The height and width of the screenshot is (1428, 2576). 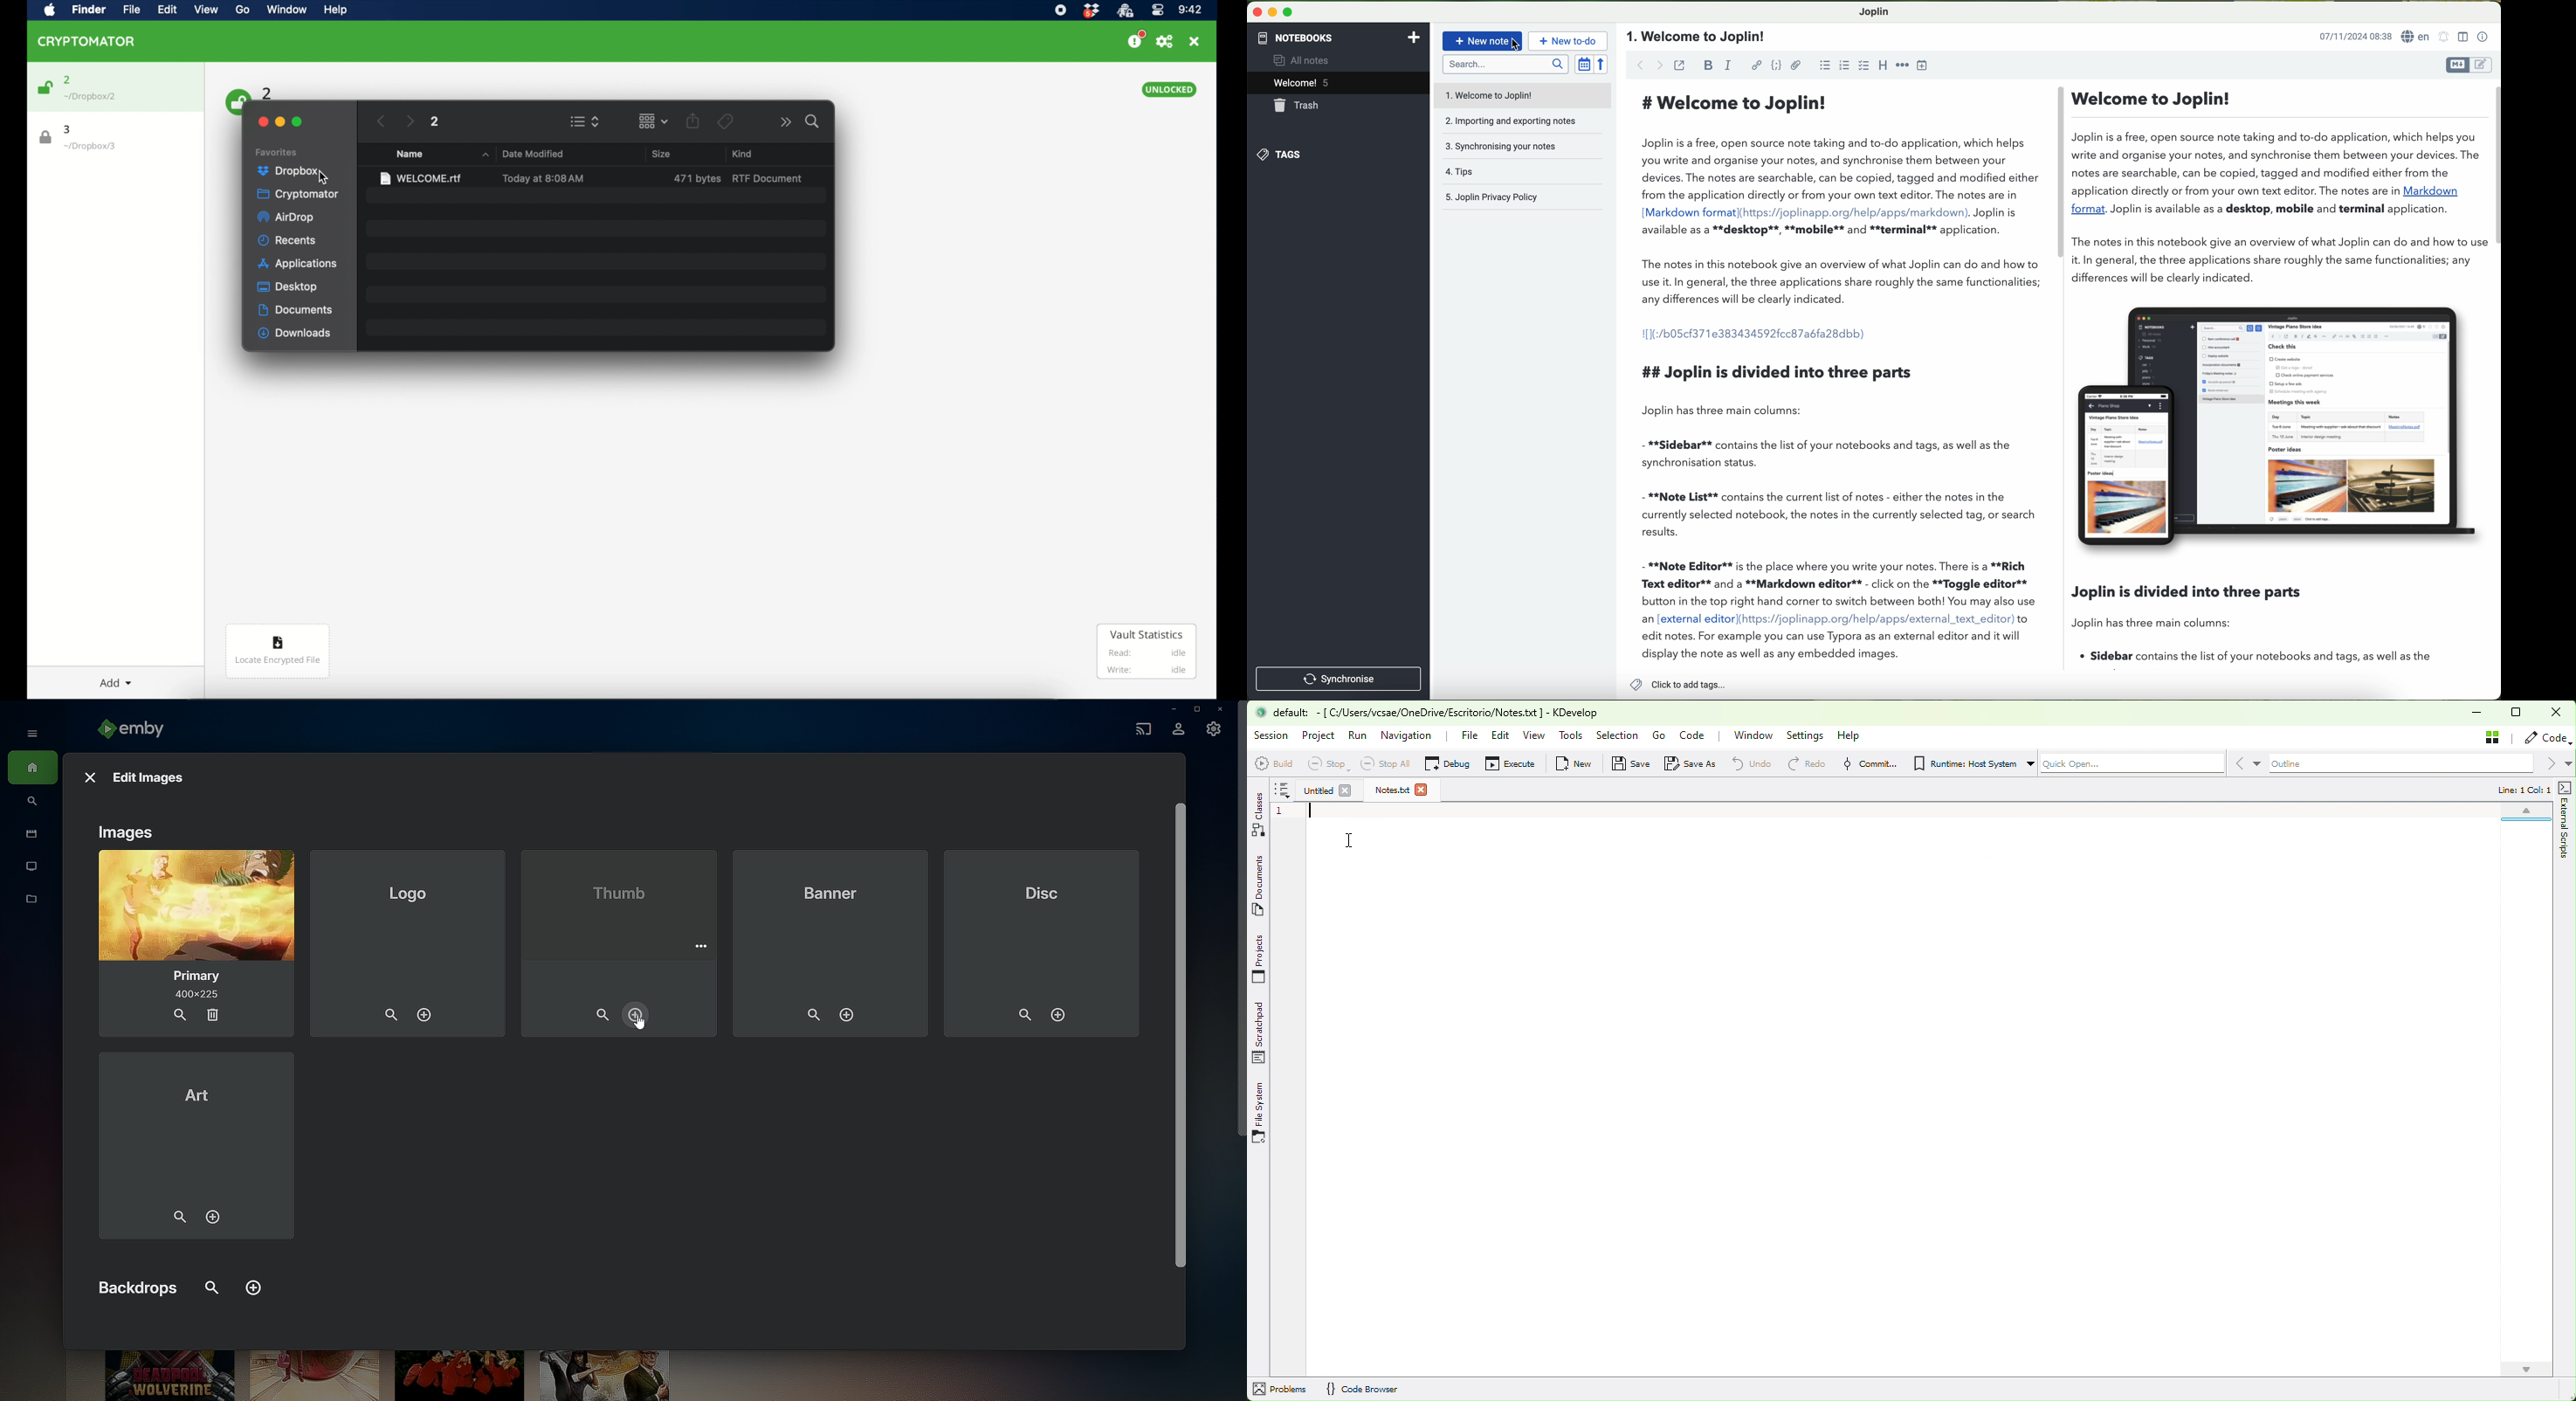 I want to click on forward, so click(x=1660, y=65).